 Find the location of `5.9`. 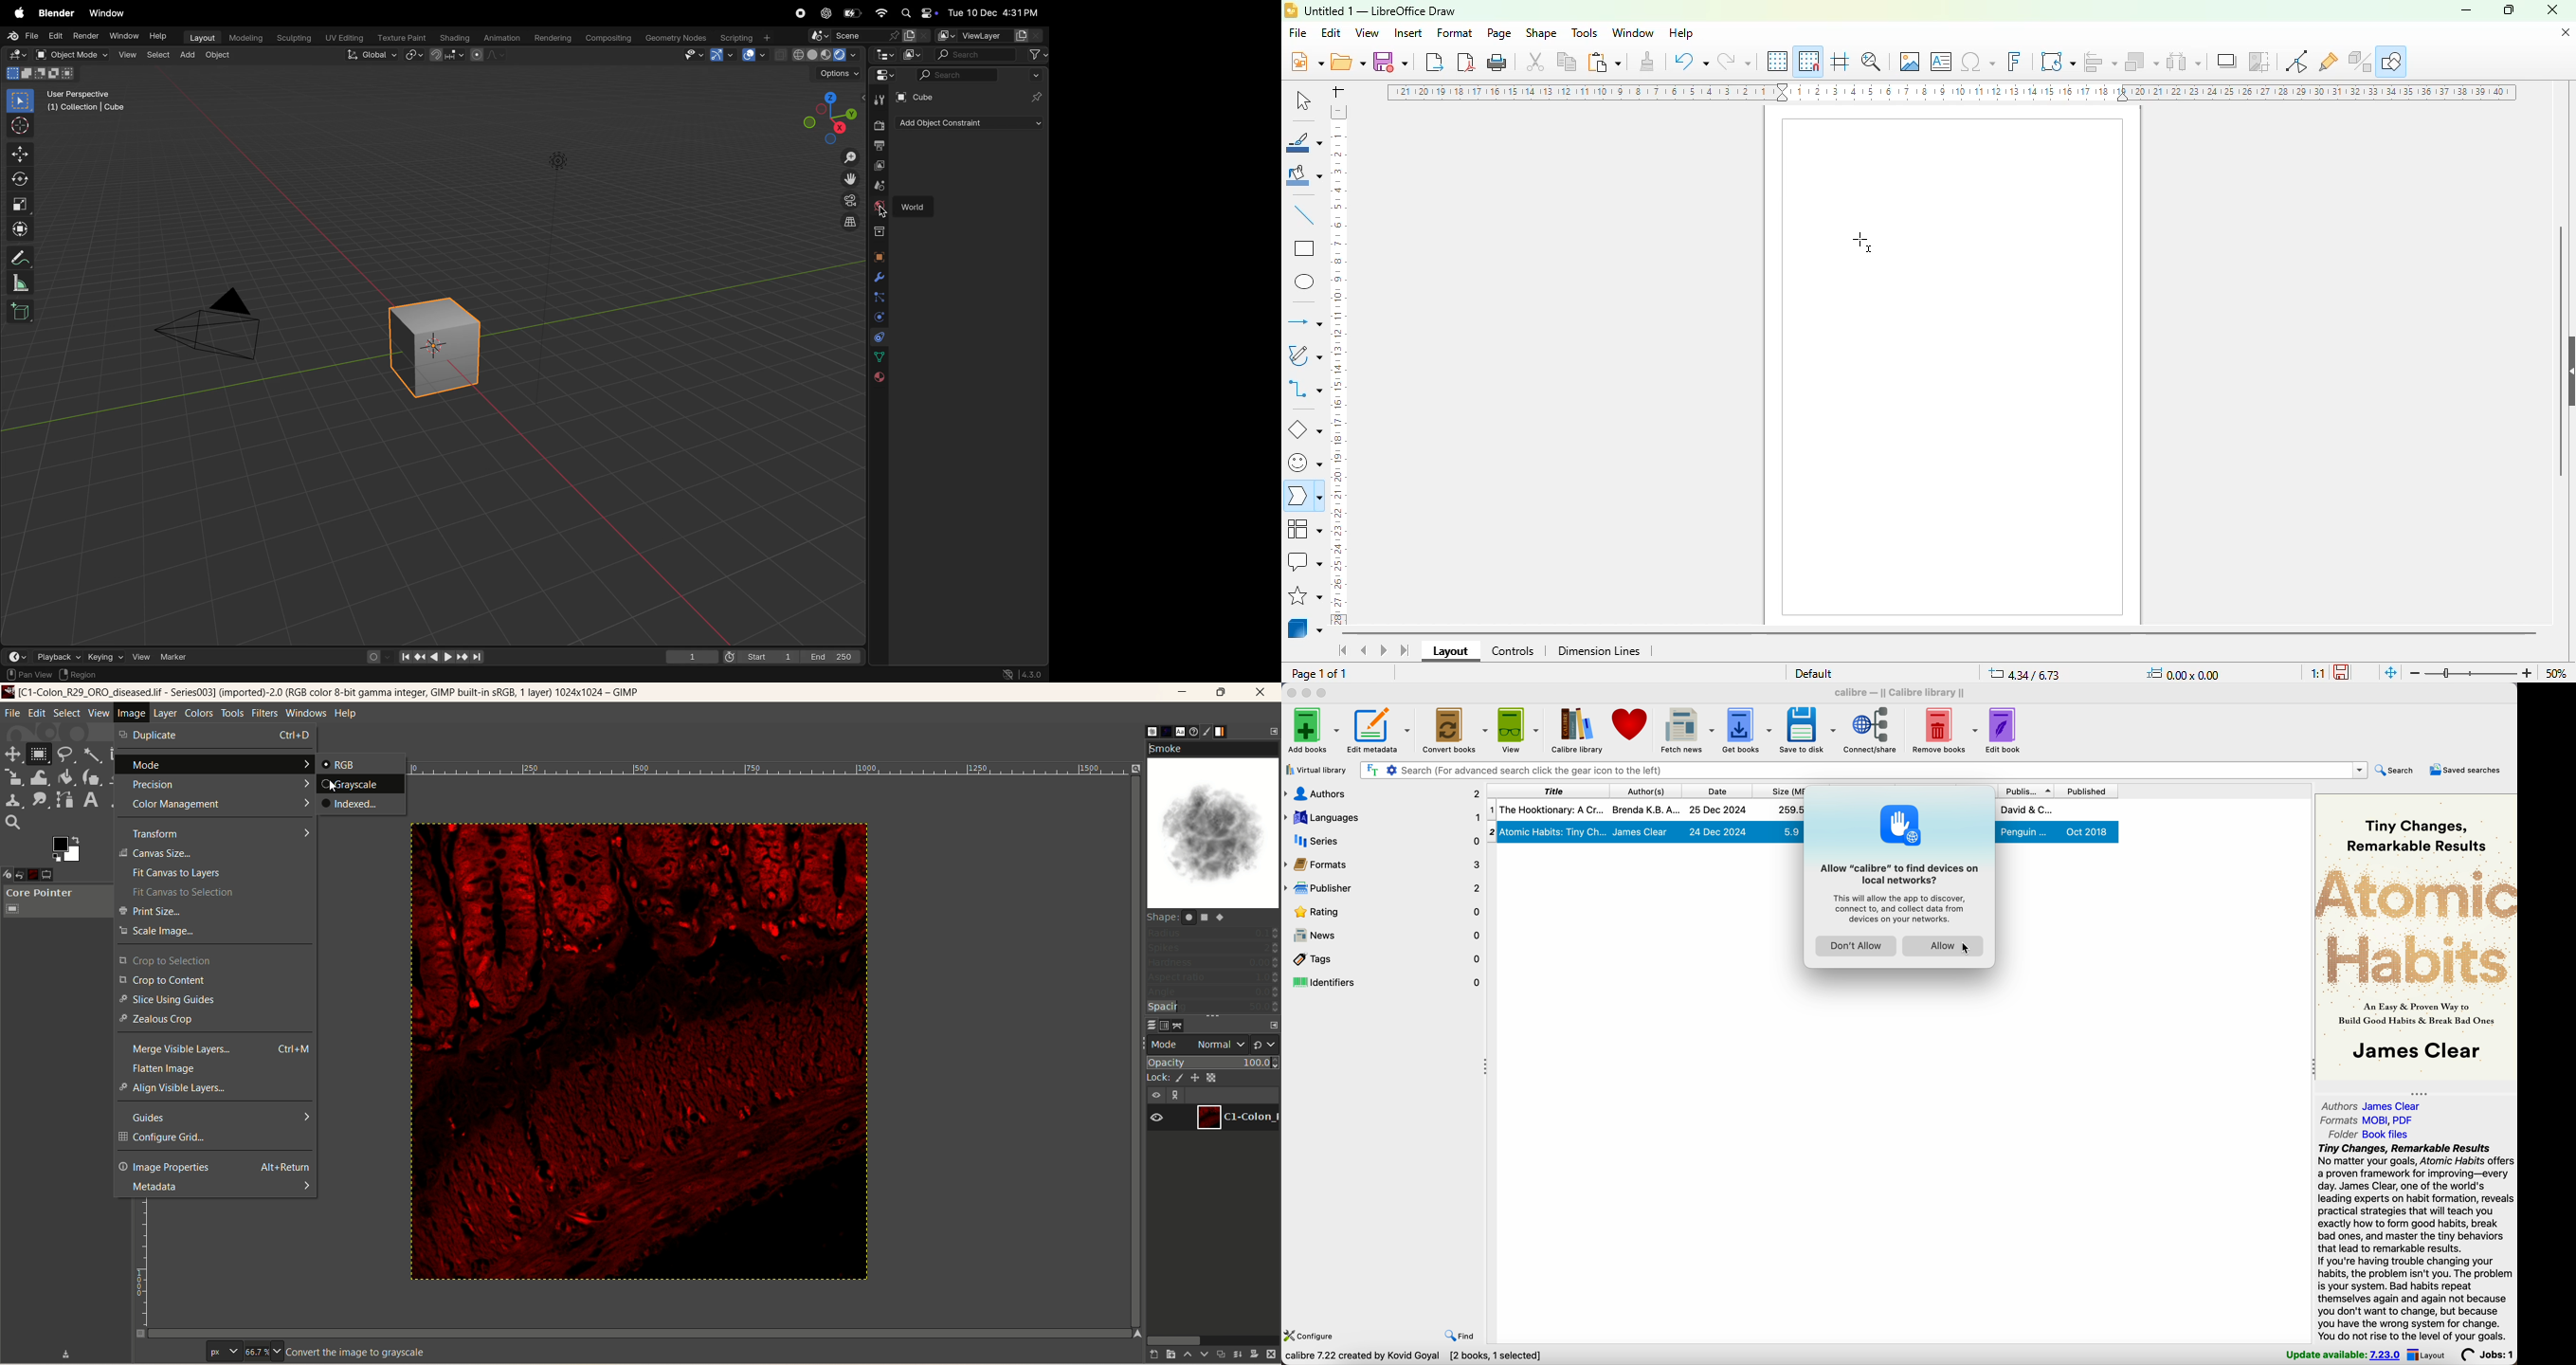

5.9 is located at coordinates (1792, 832).